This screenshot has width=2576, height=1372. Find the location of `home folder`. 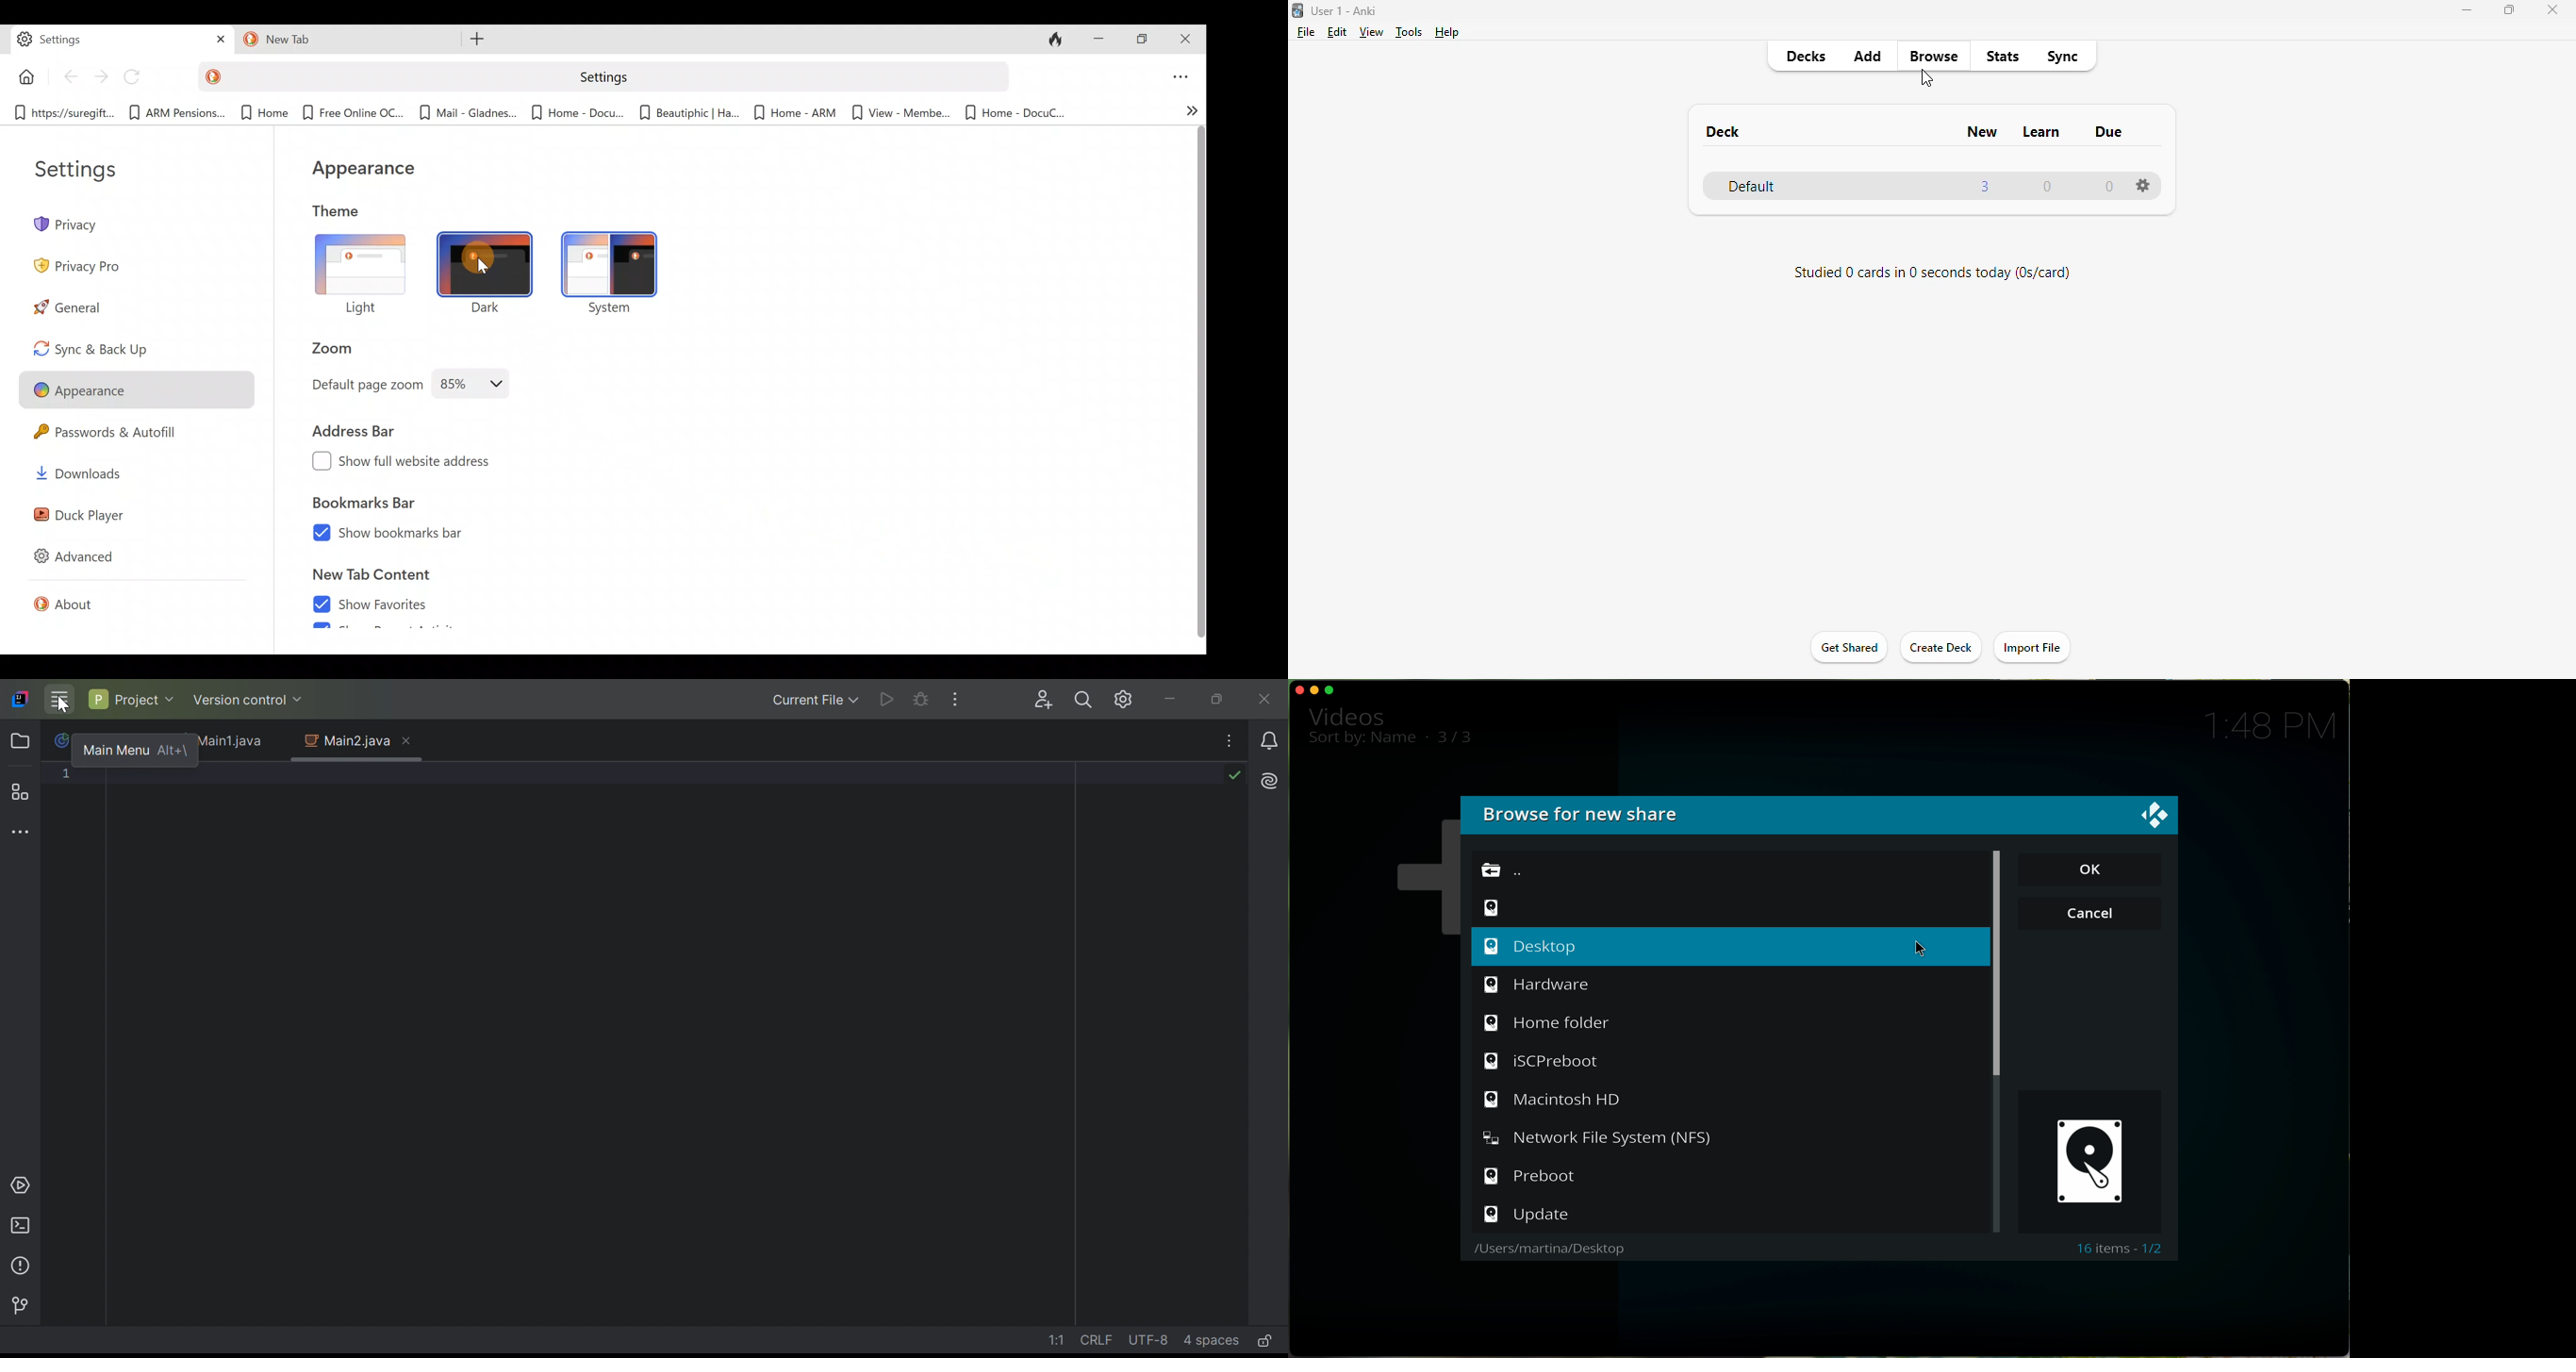

home folder is located at coordinates (1549, 1023).